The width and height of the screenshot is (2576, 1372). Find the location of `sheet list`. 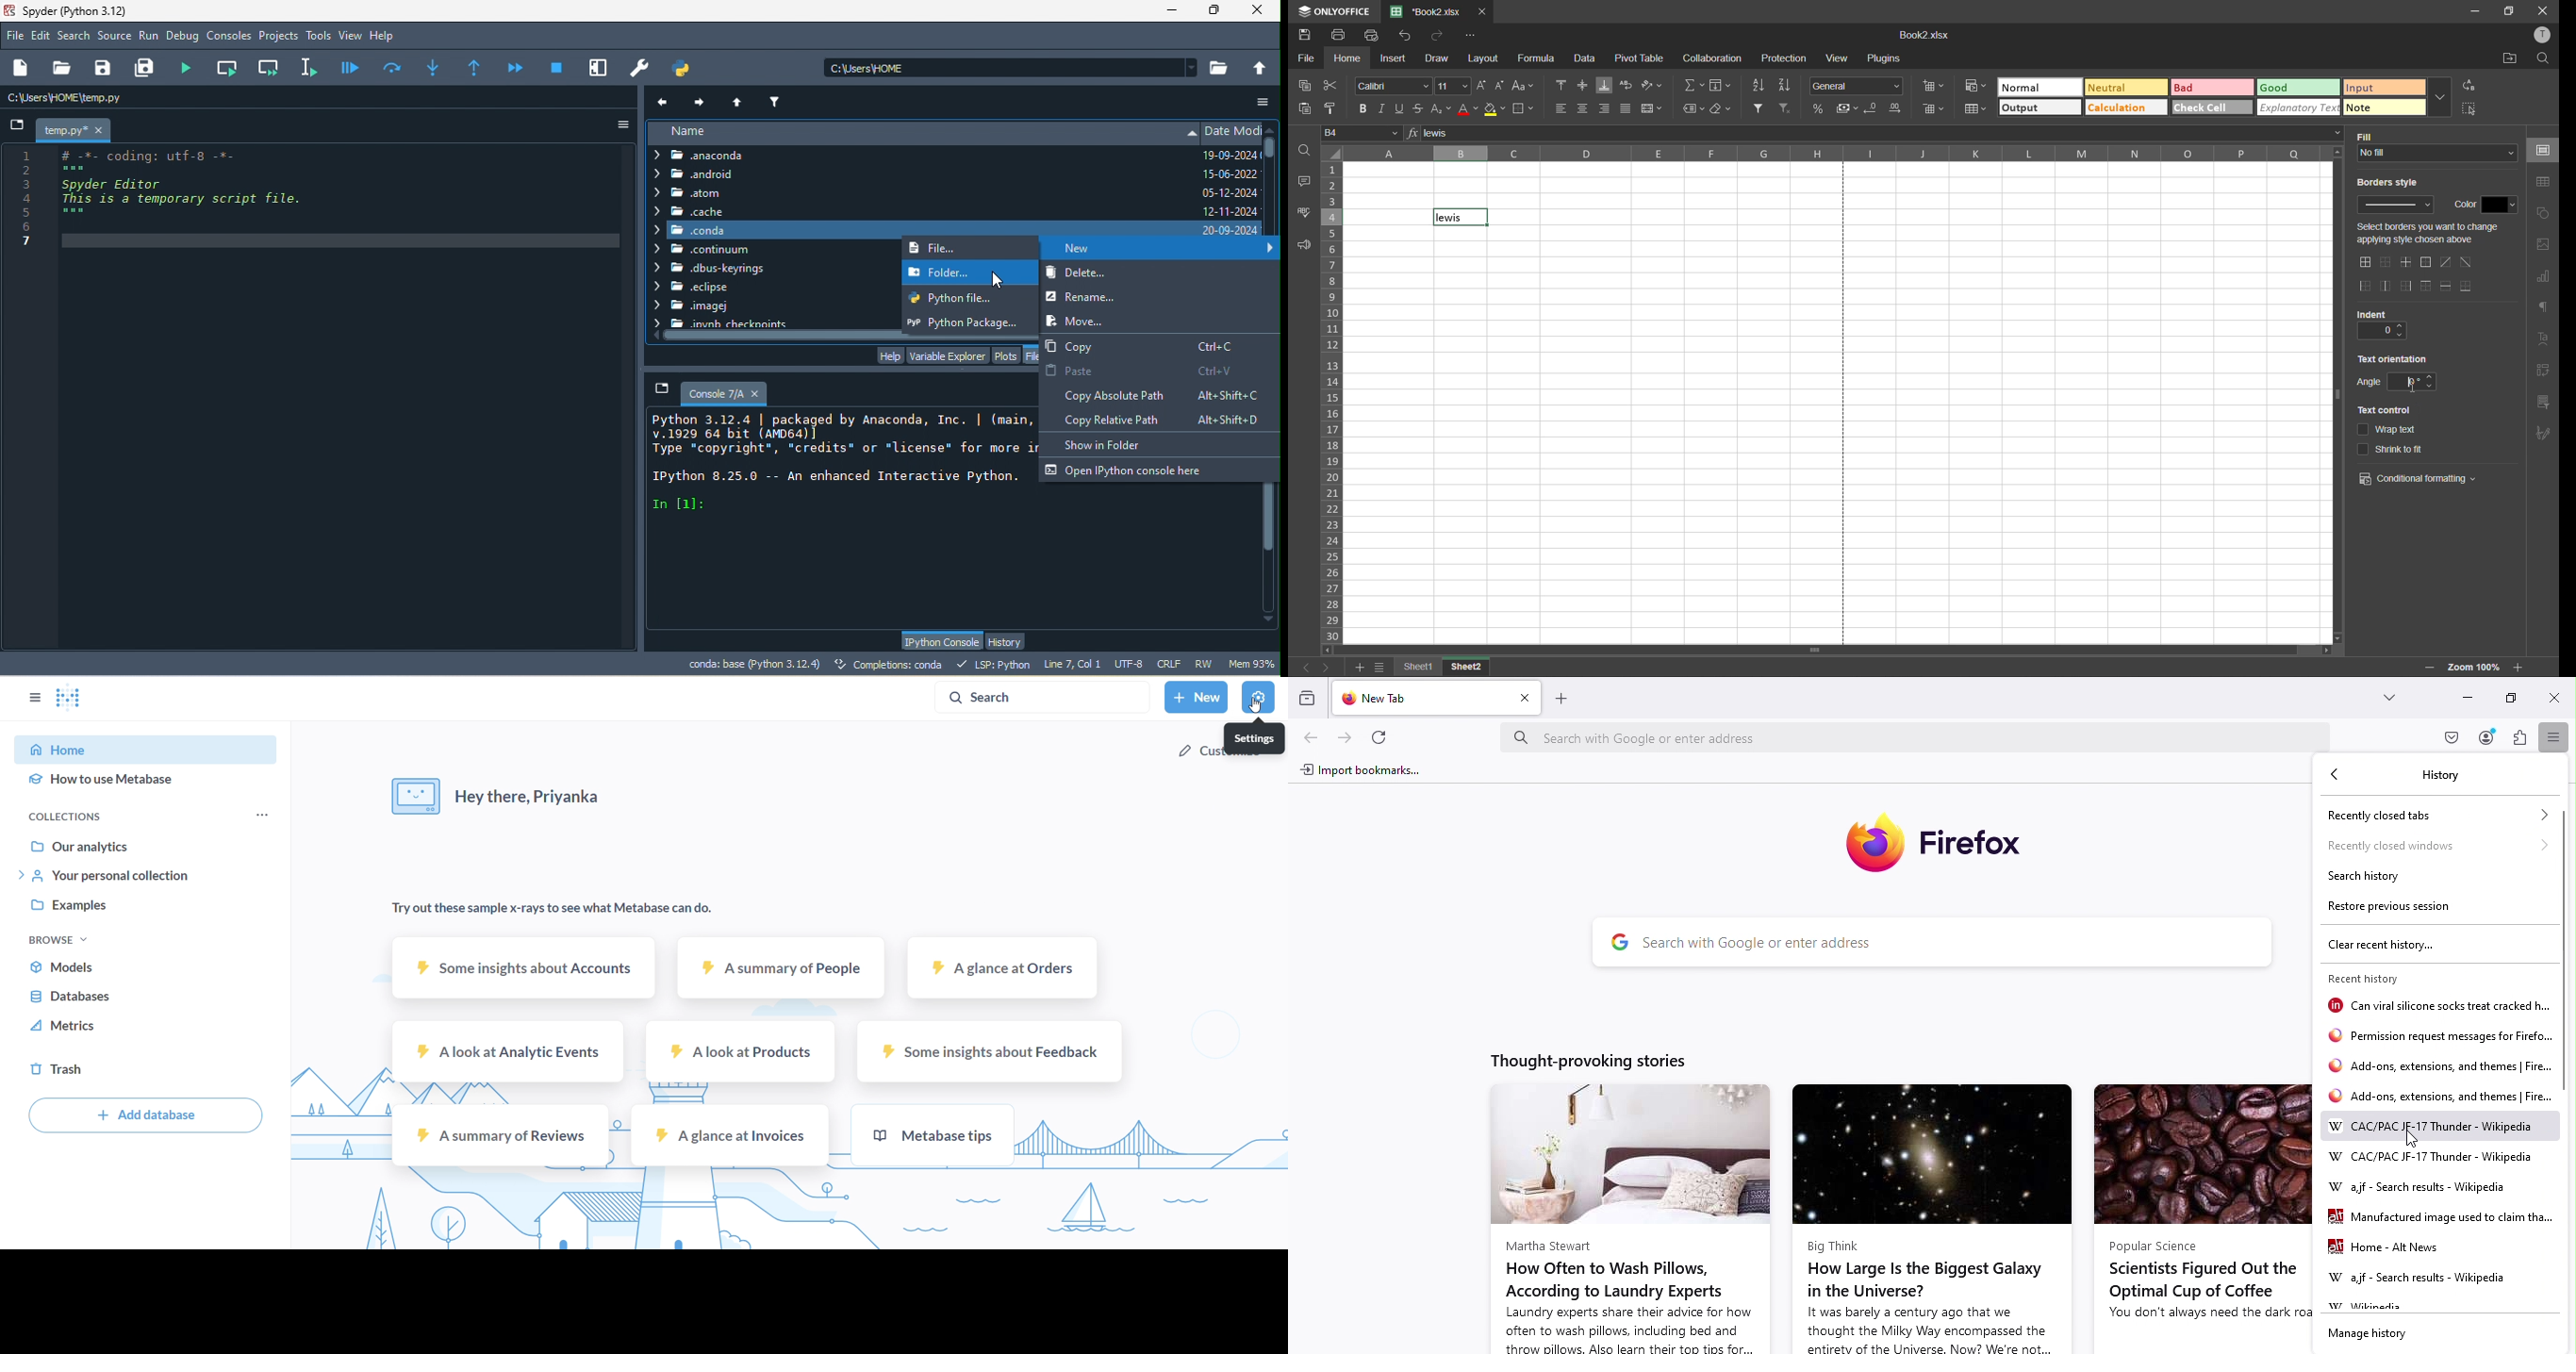

sheet list is located at coordinates (1380, 667).